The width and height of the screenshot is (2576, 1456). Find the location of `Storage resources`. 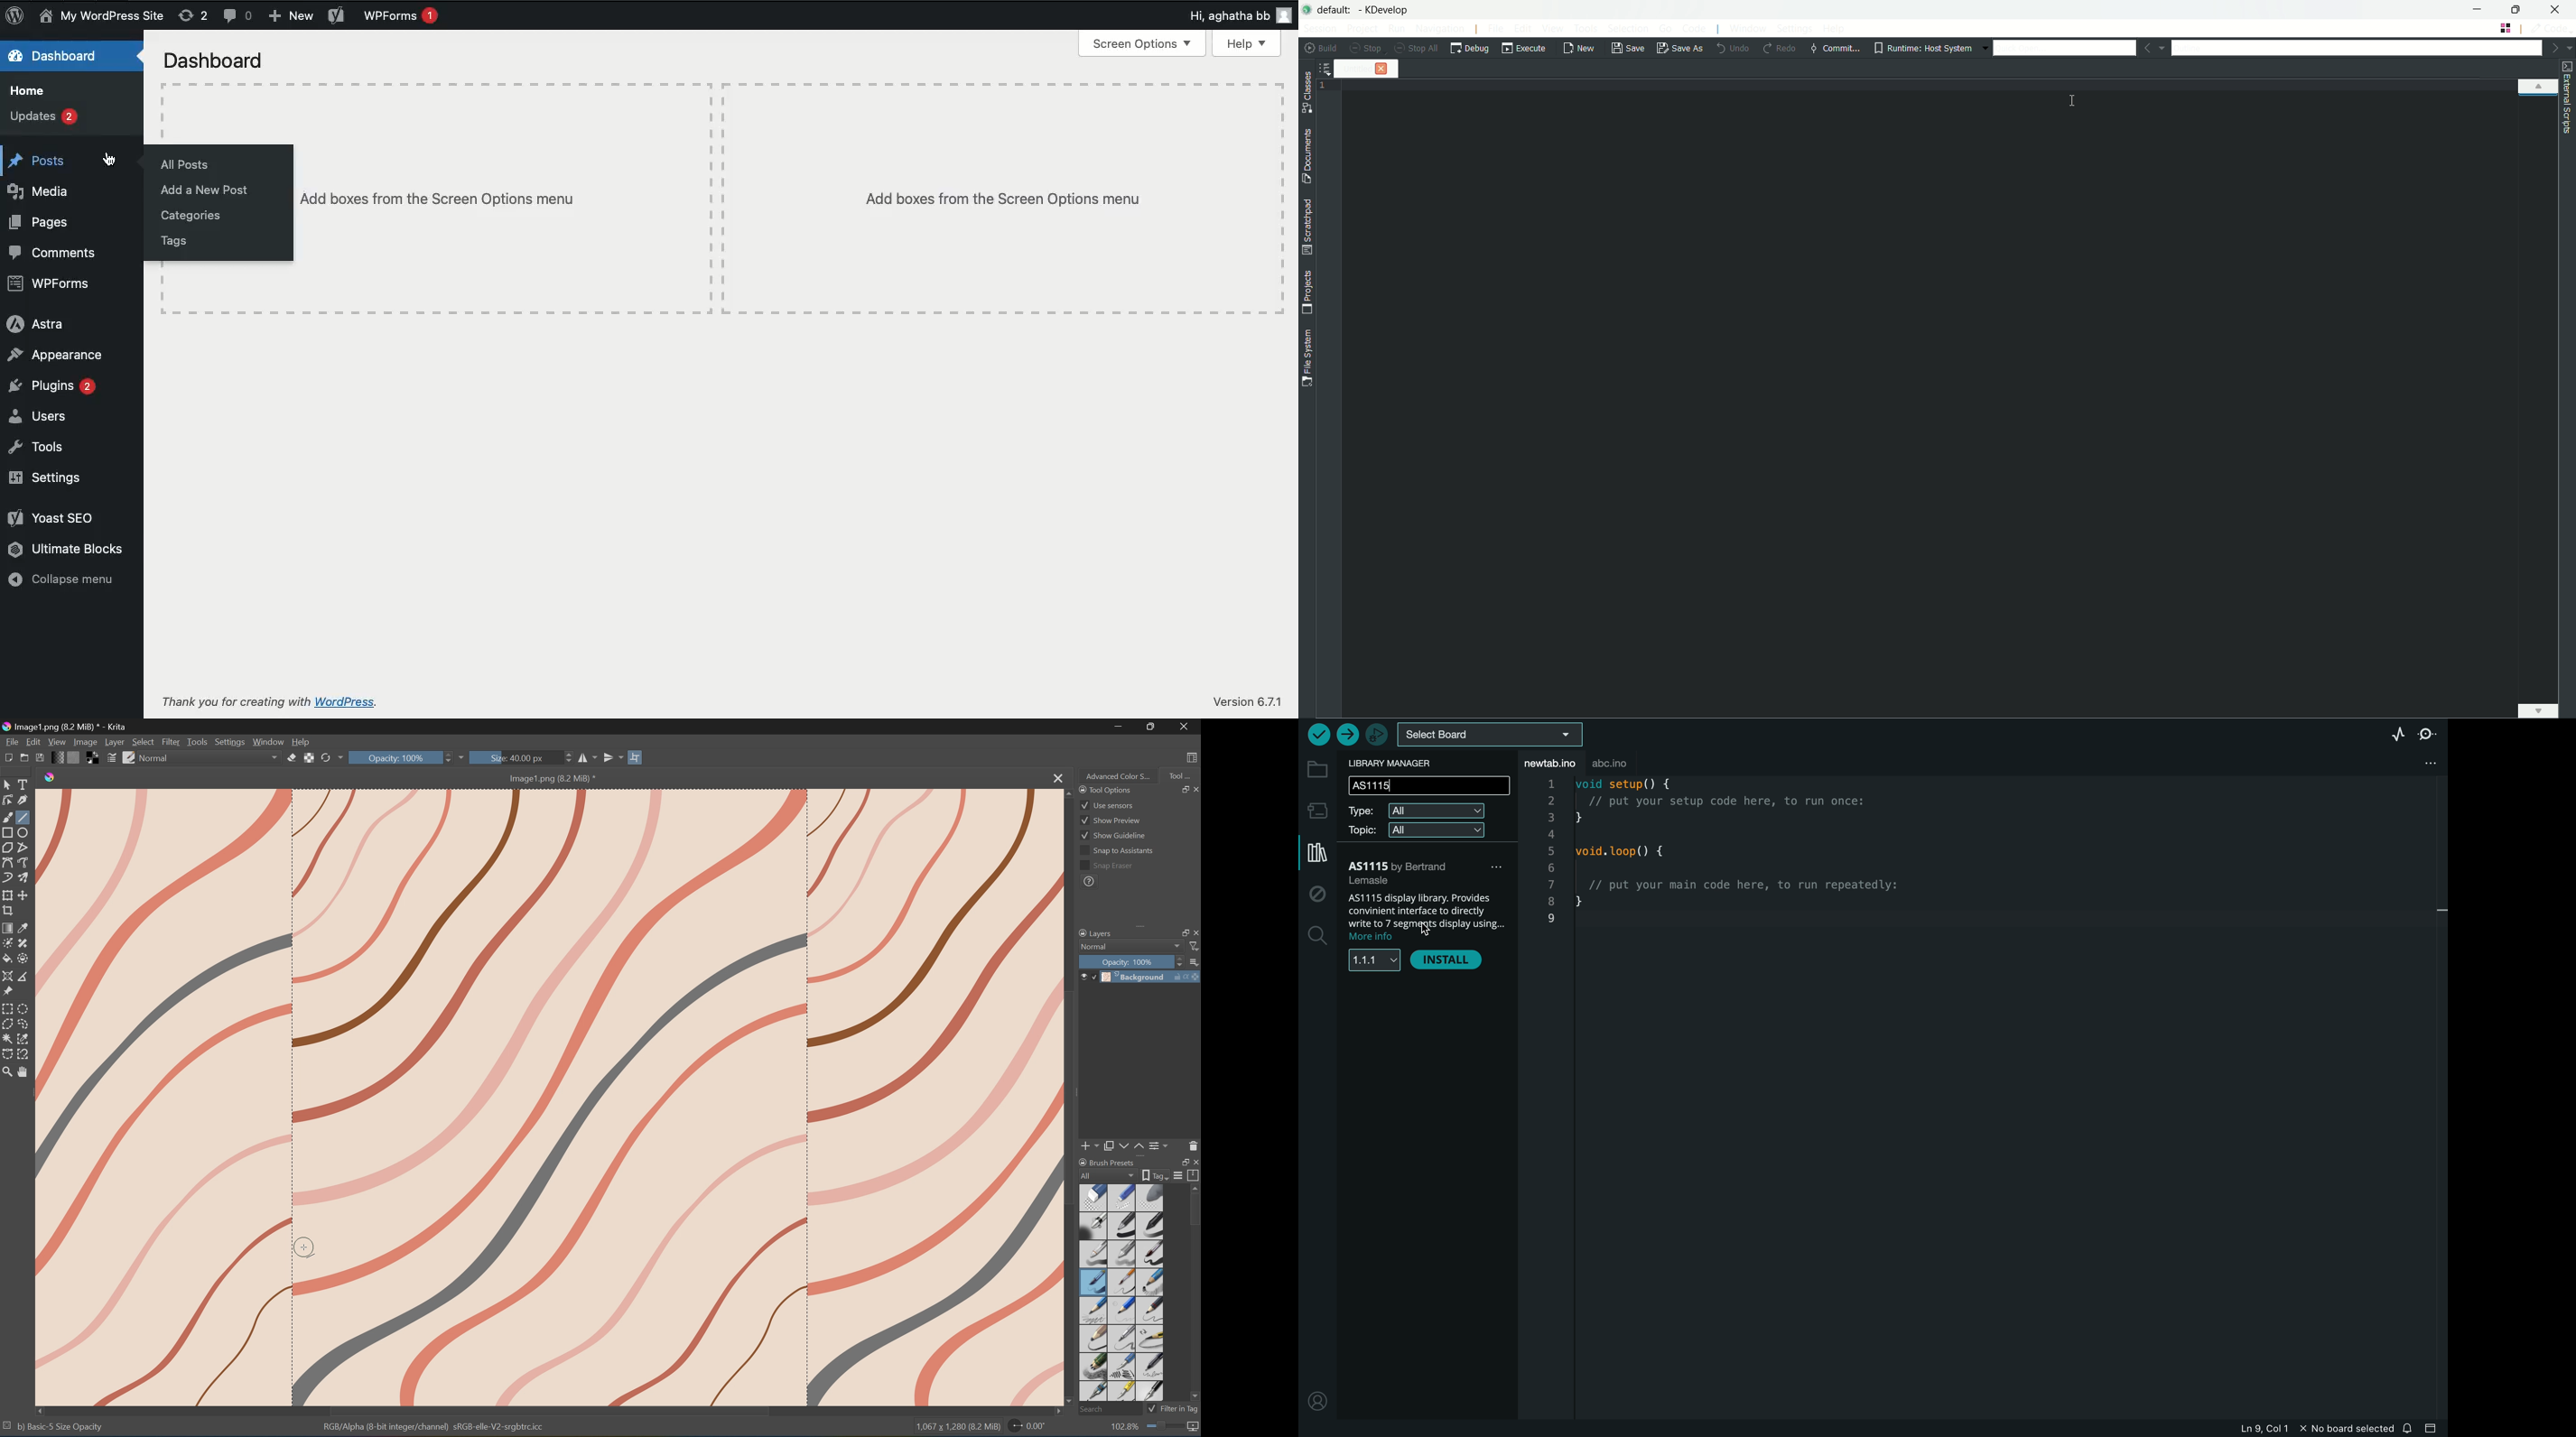

Storage resources is located at coordinates (1193, 1175).